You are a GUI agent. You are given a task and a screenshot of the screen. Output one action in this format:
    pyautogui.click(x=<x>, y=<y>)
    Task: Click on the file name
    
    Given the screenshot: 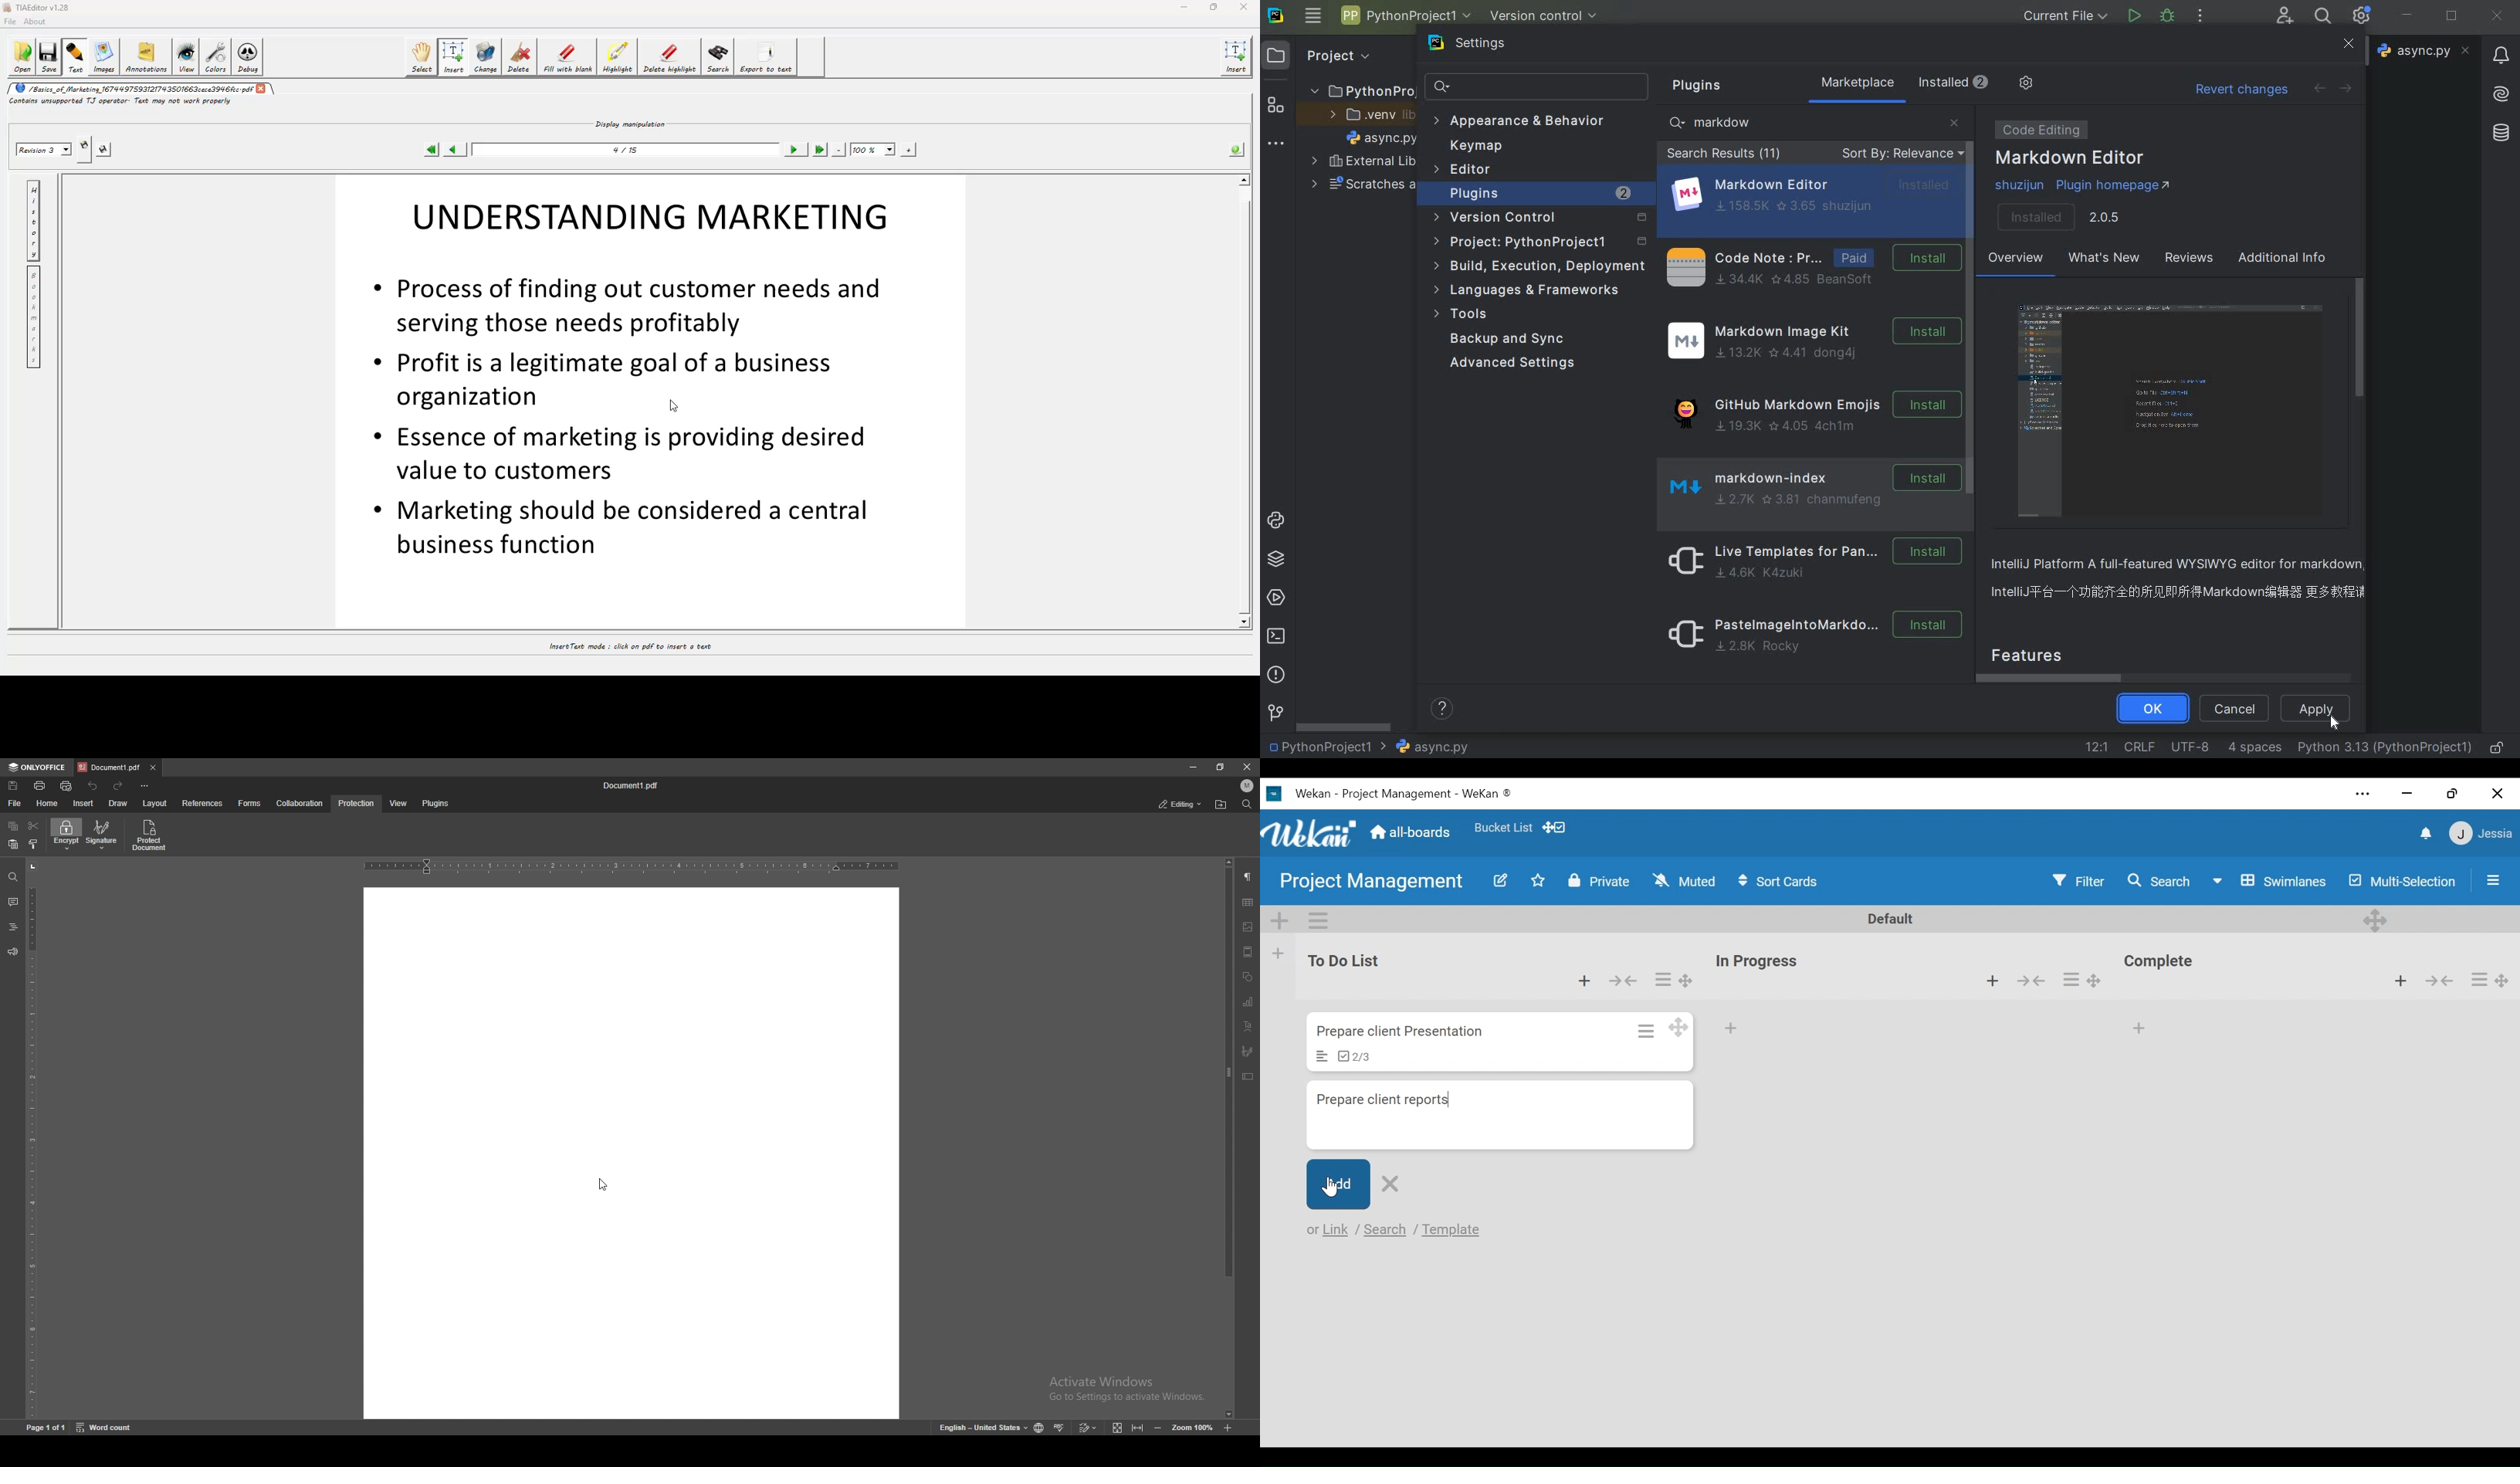 What is the action you would take?
    pyautogui.click(x=633, y=786)
    